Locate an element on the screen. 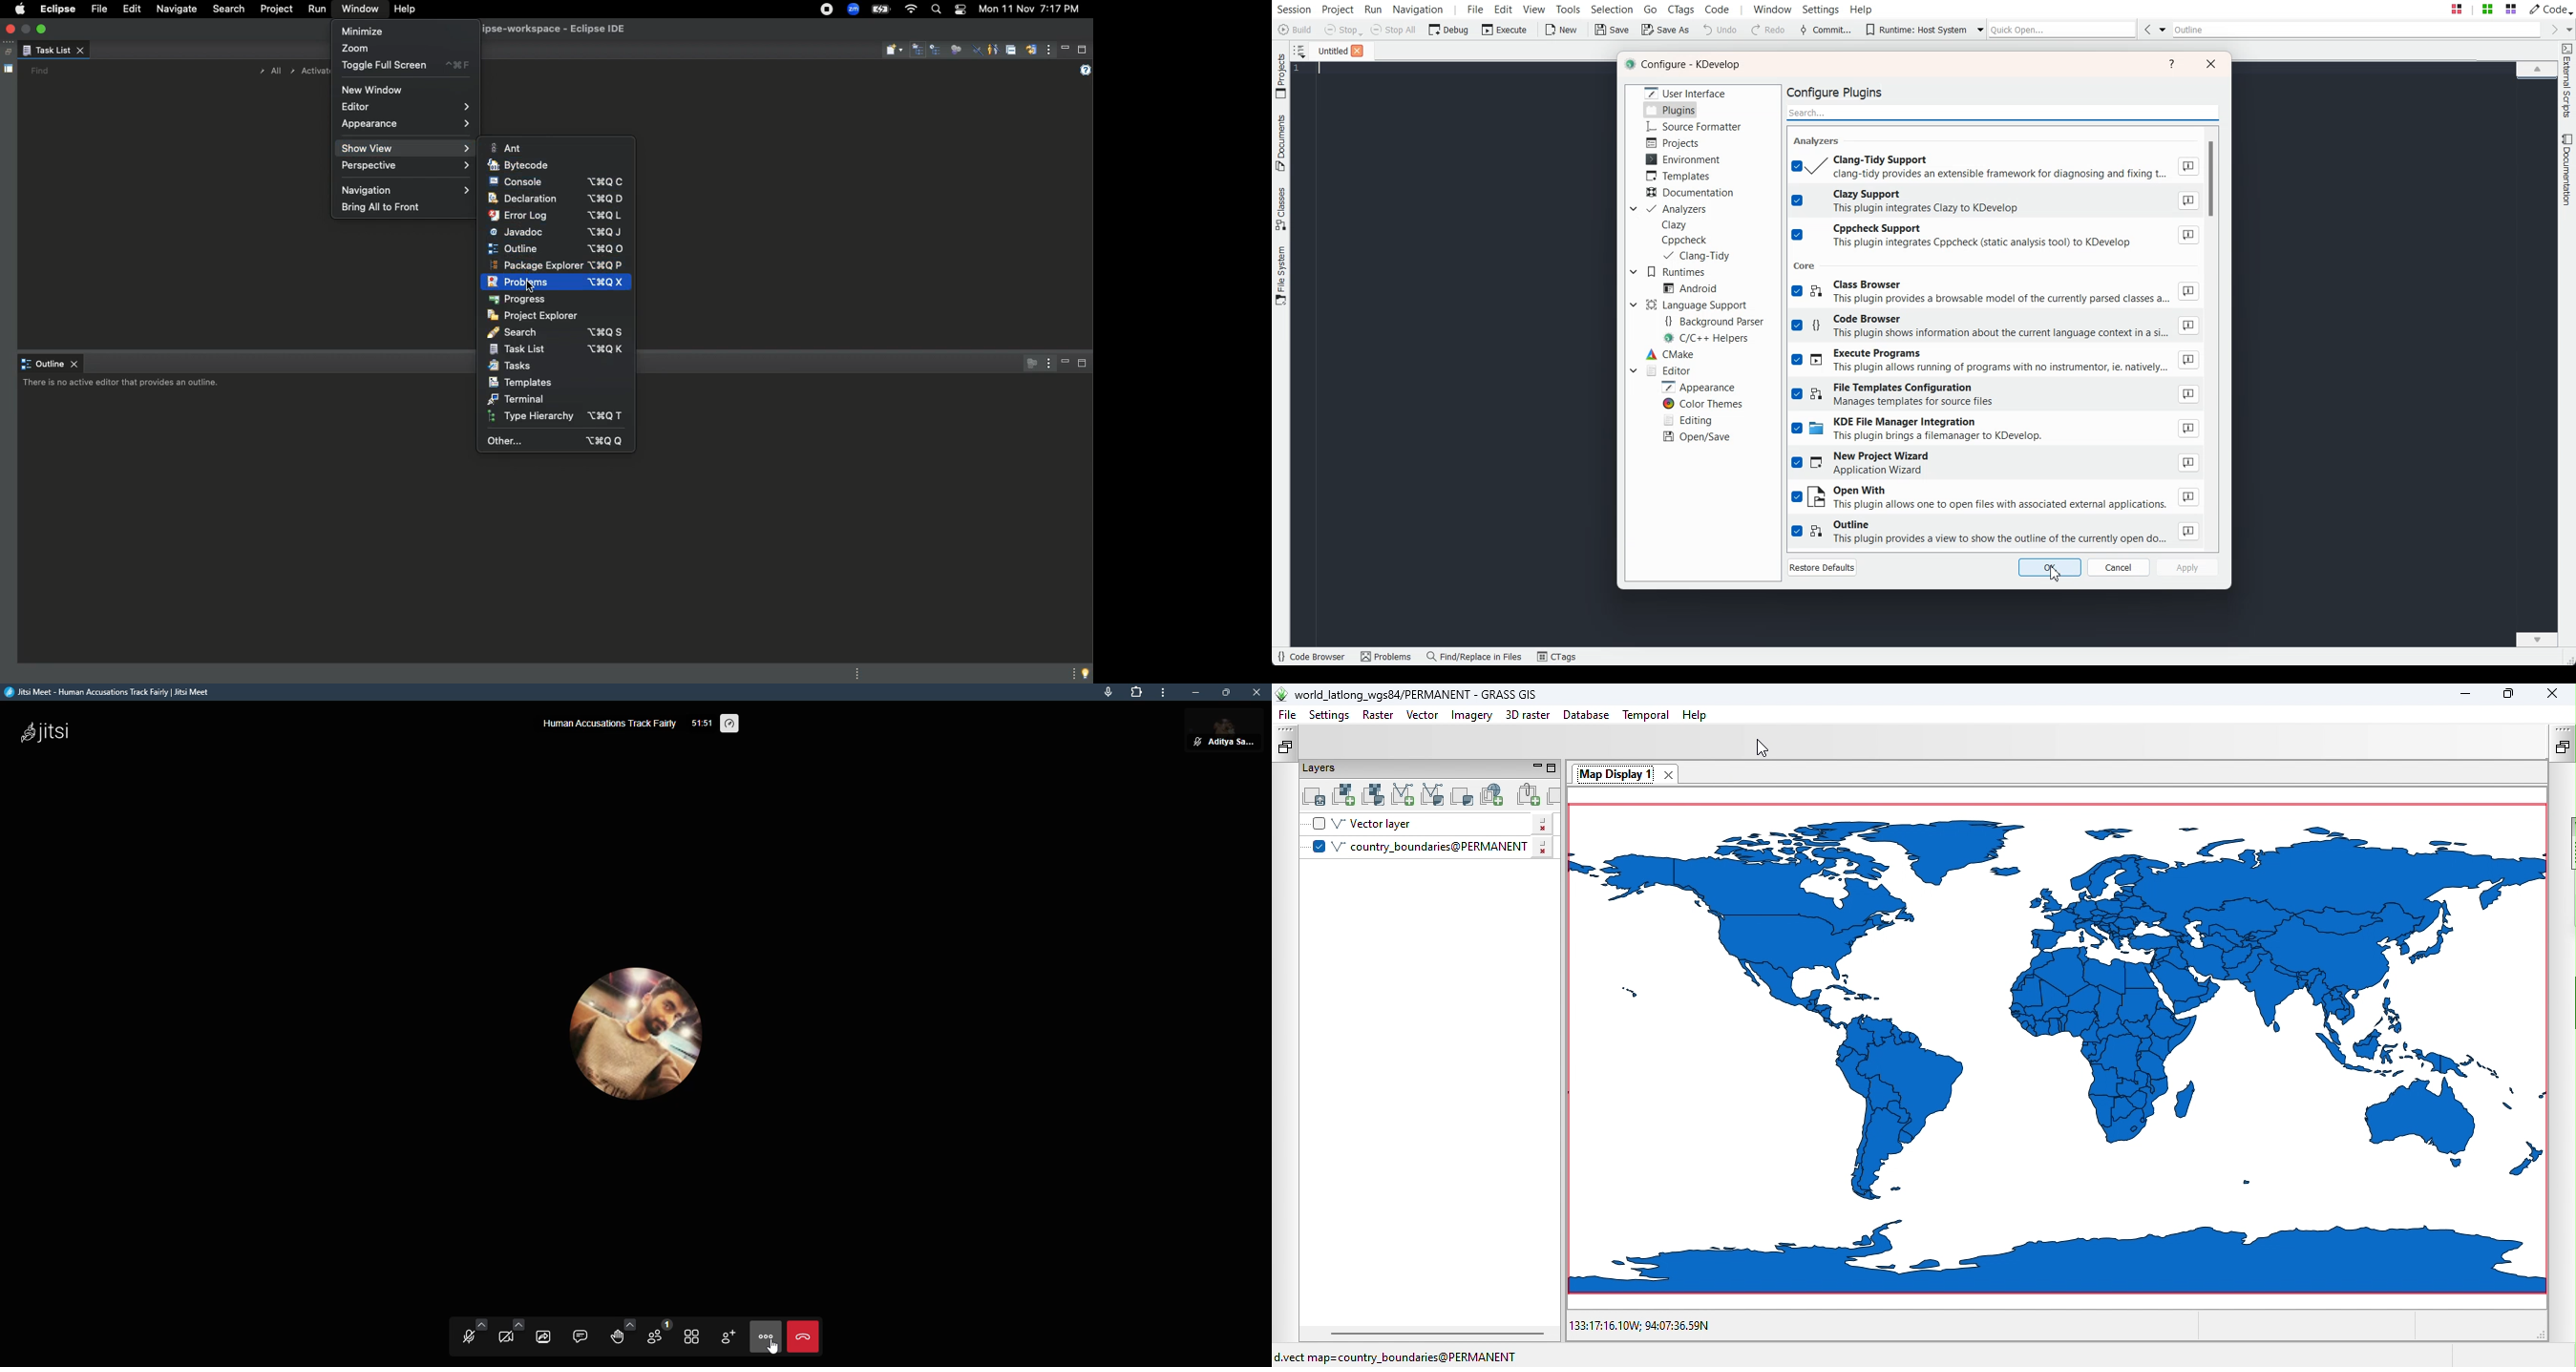 This screenshot has height=1372, width=2576. start microphone is located at coordinates (467, 1337).